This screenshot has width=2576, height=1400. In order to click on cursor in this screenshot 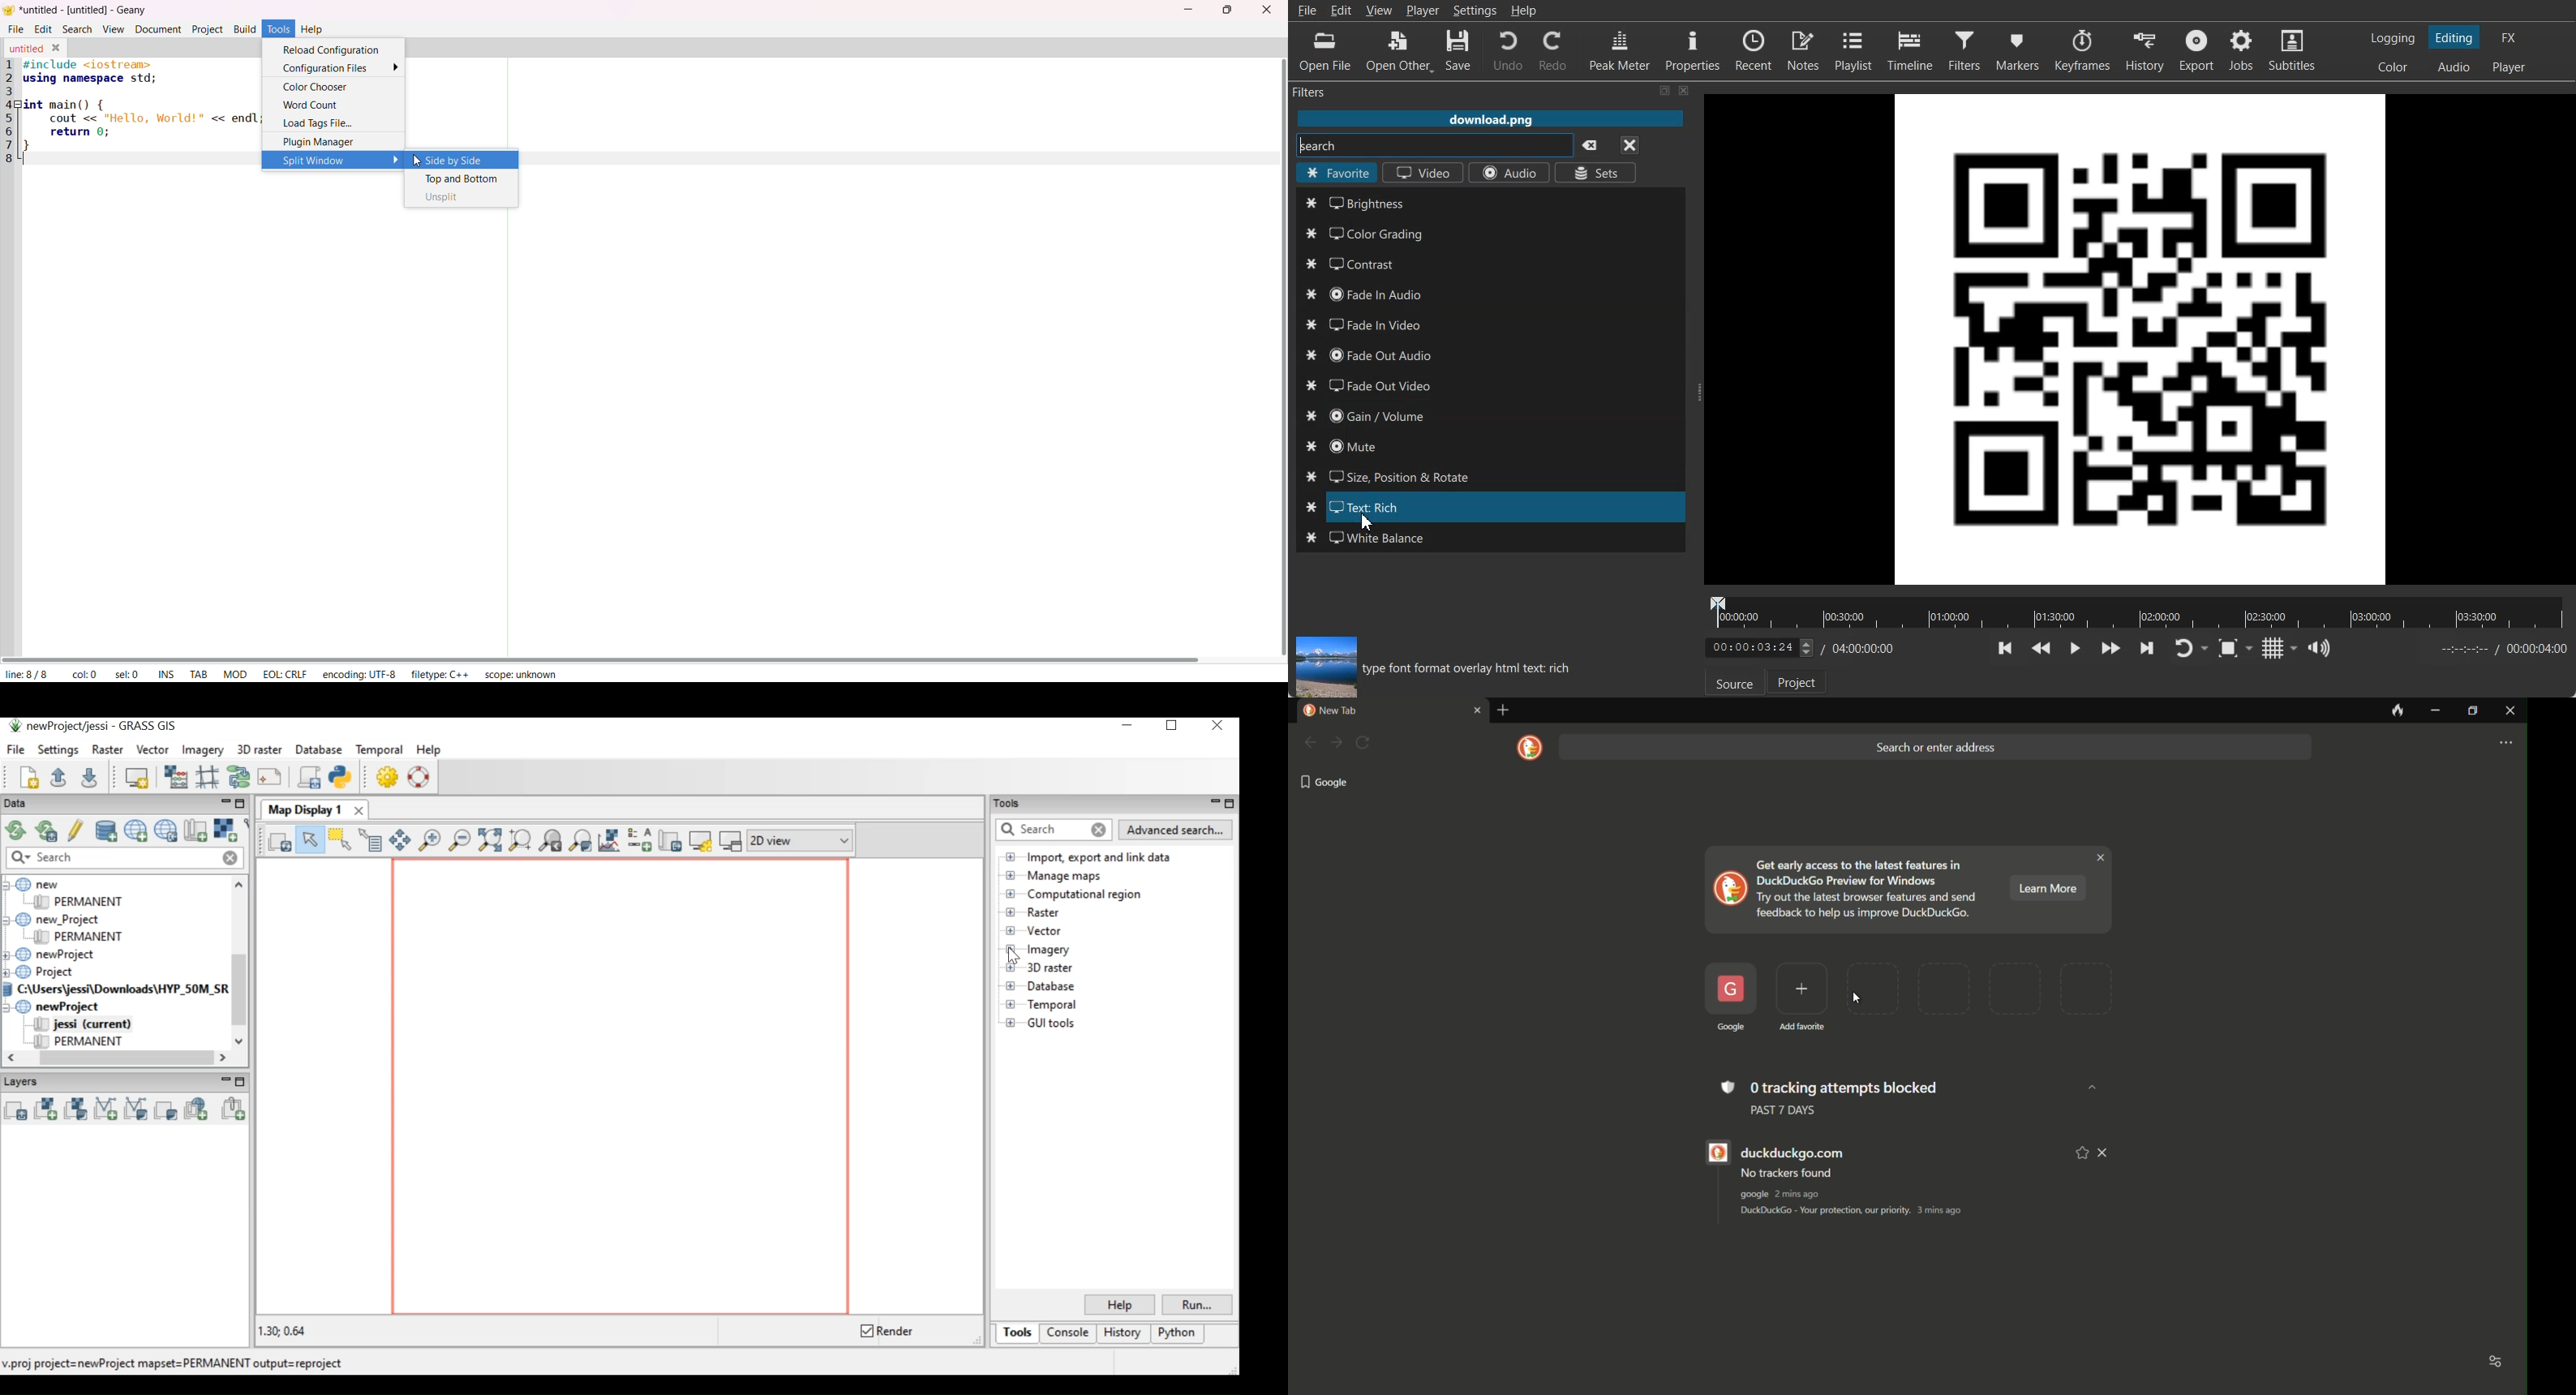, I will do `click(1860, 999)`.